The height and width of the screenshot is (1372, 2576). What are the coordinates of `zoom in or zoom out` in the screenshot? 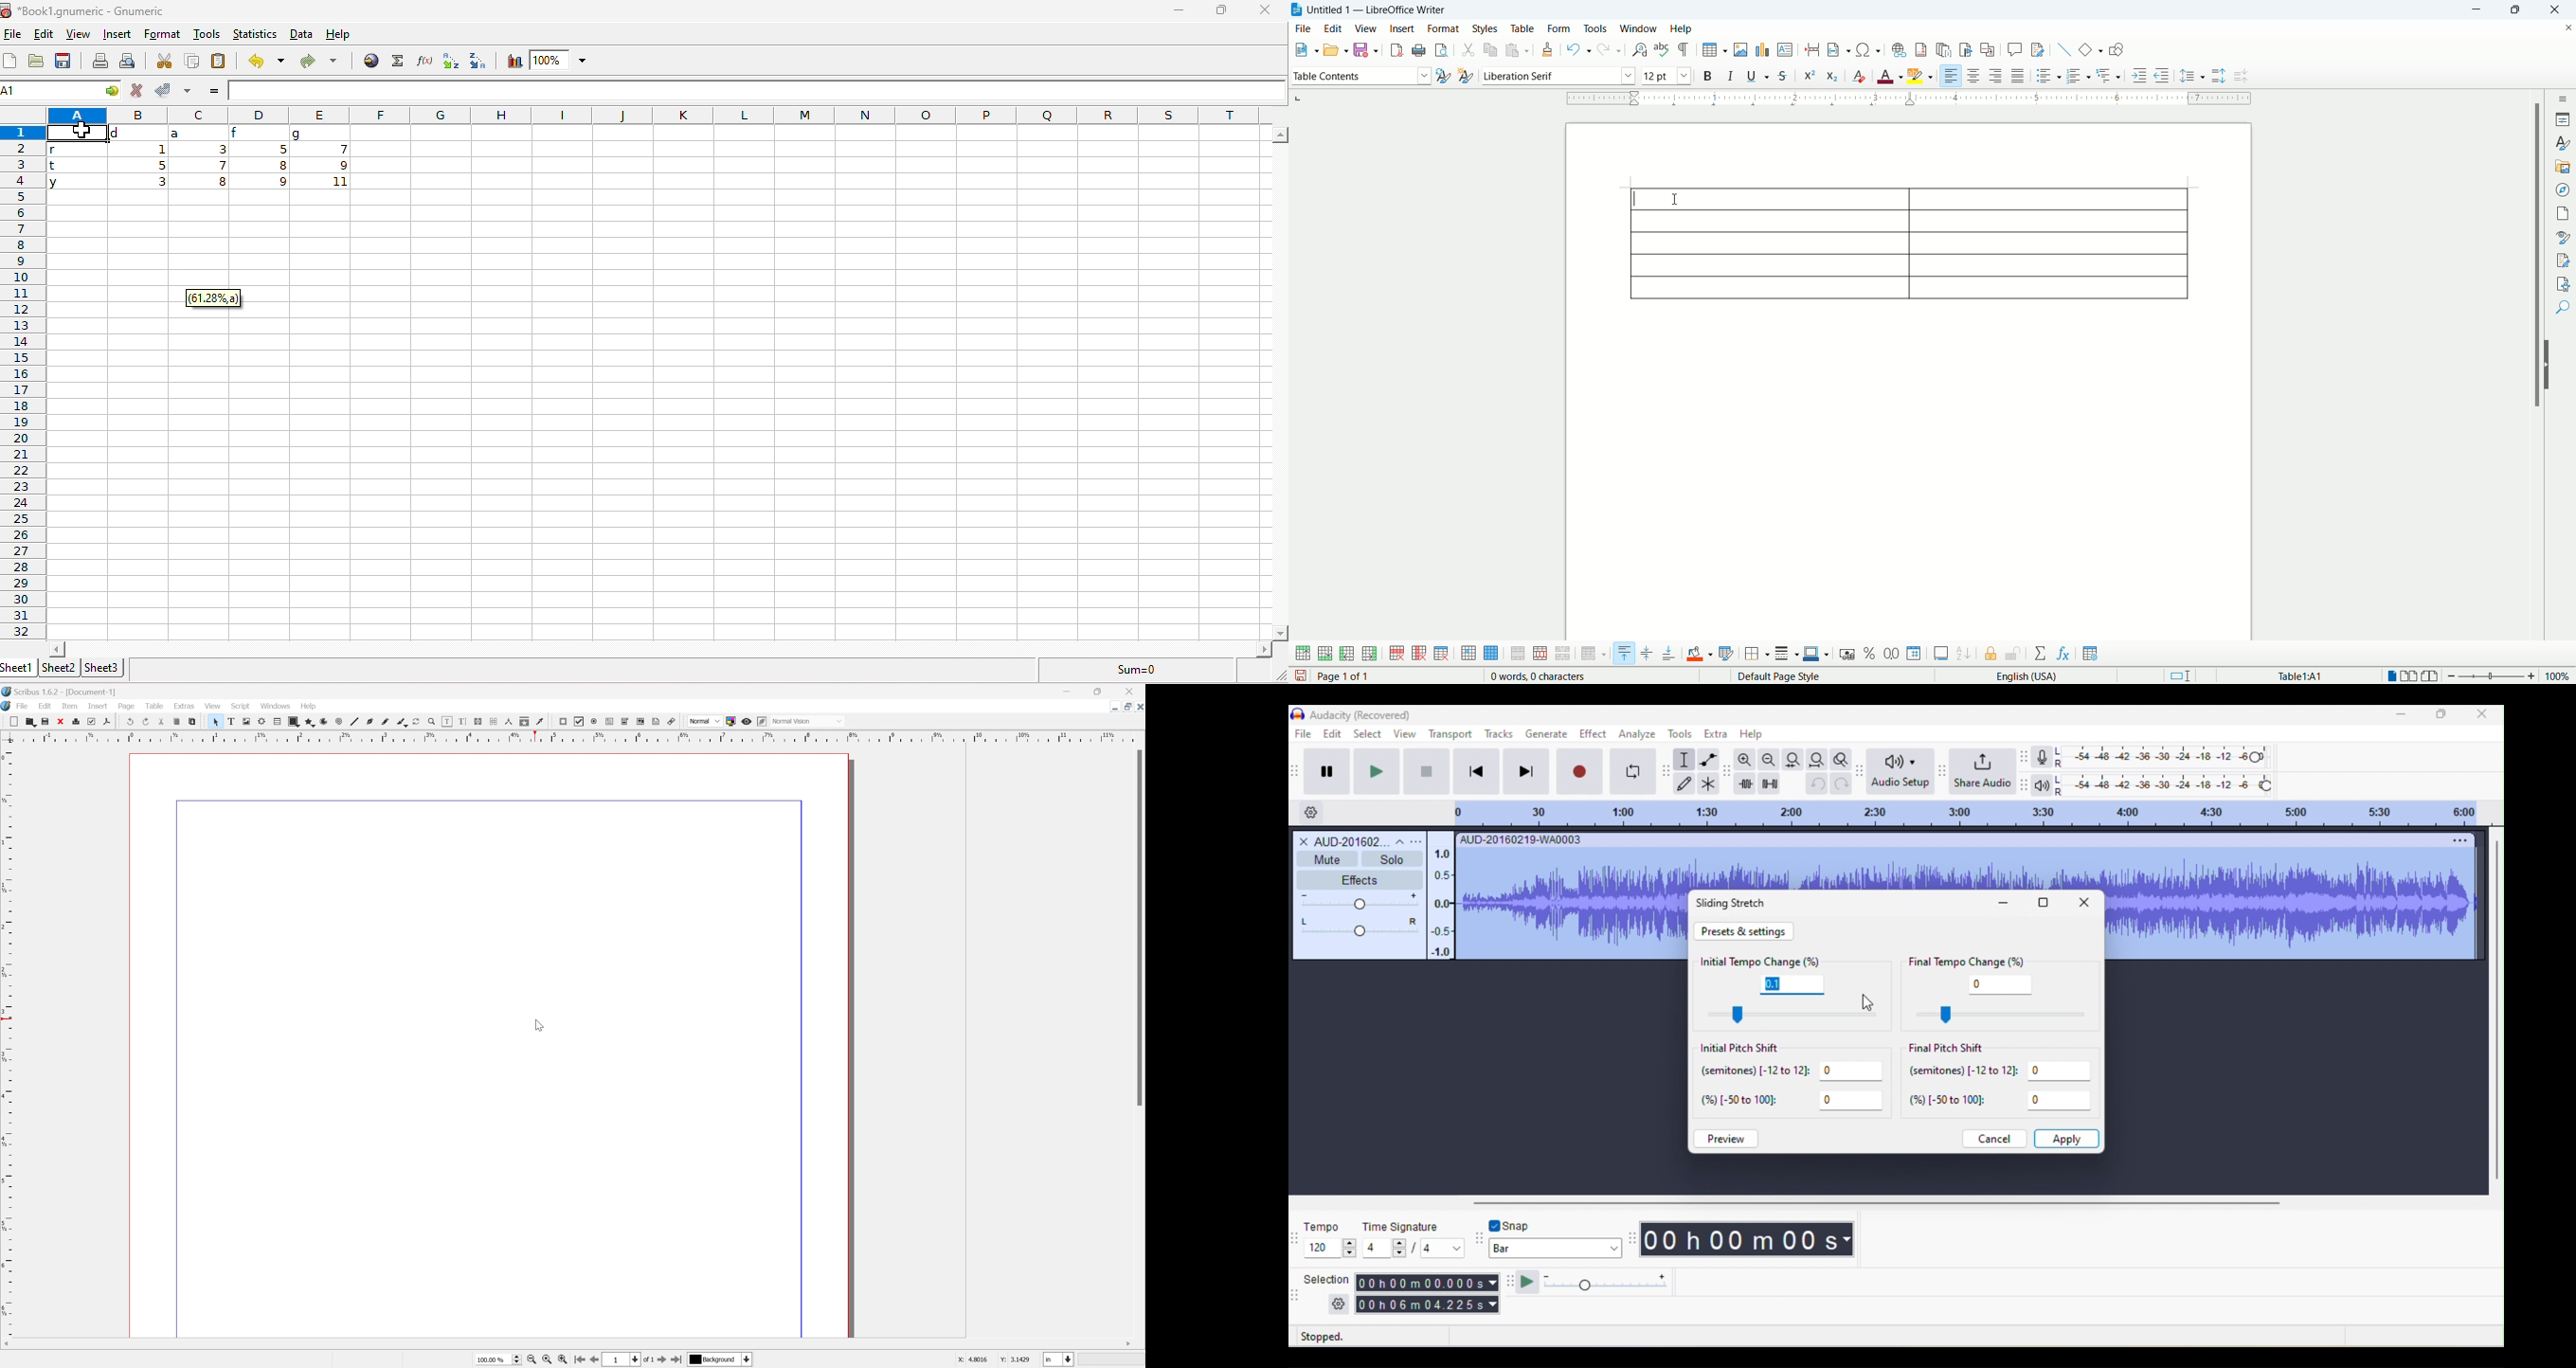 It's located at (431, 721).